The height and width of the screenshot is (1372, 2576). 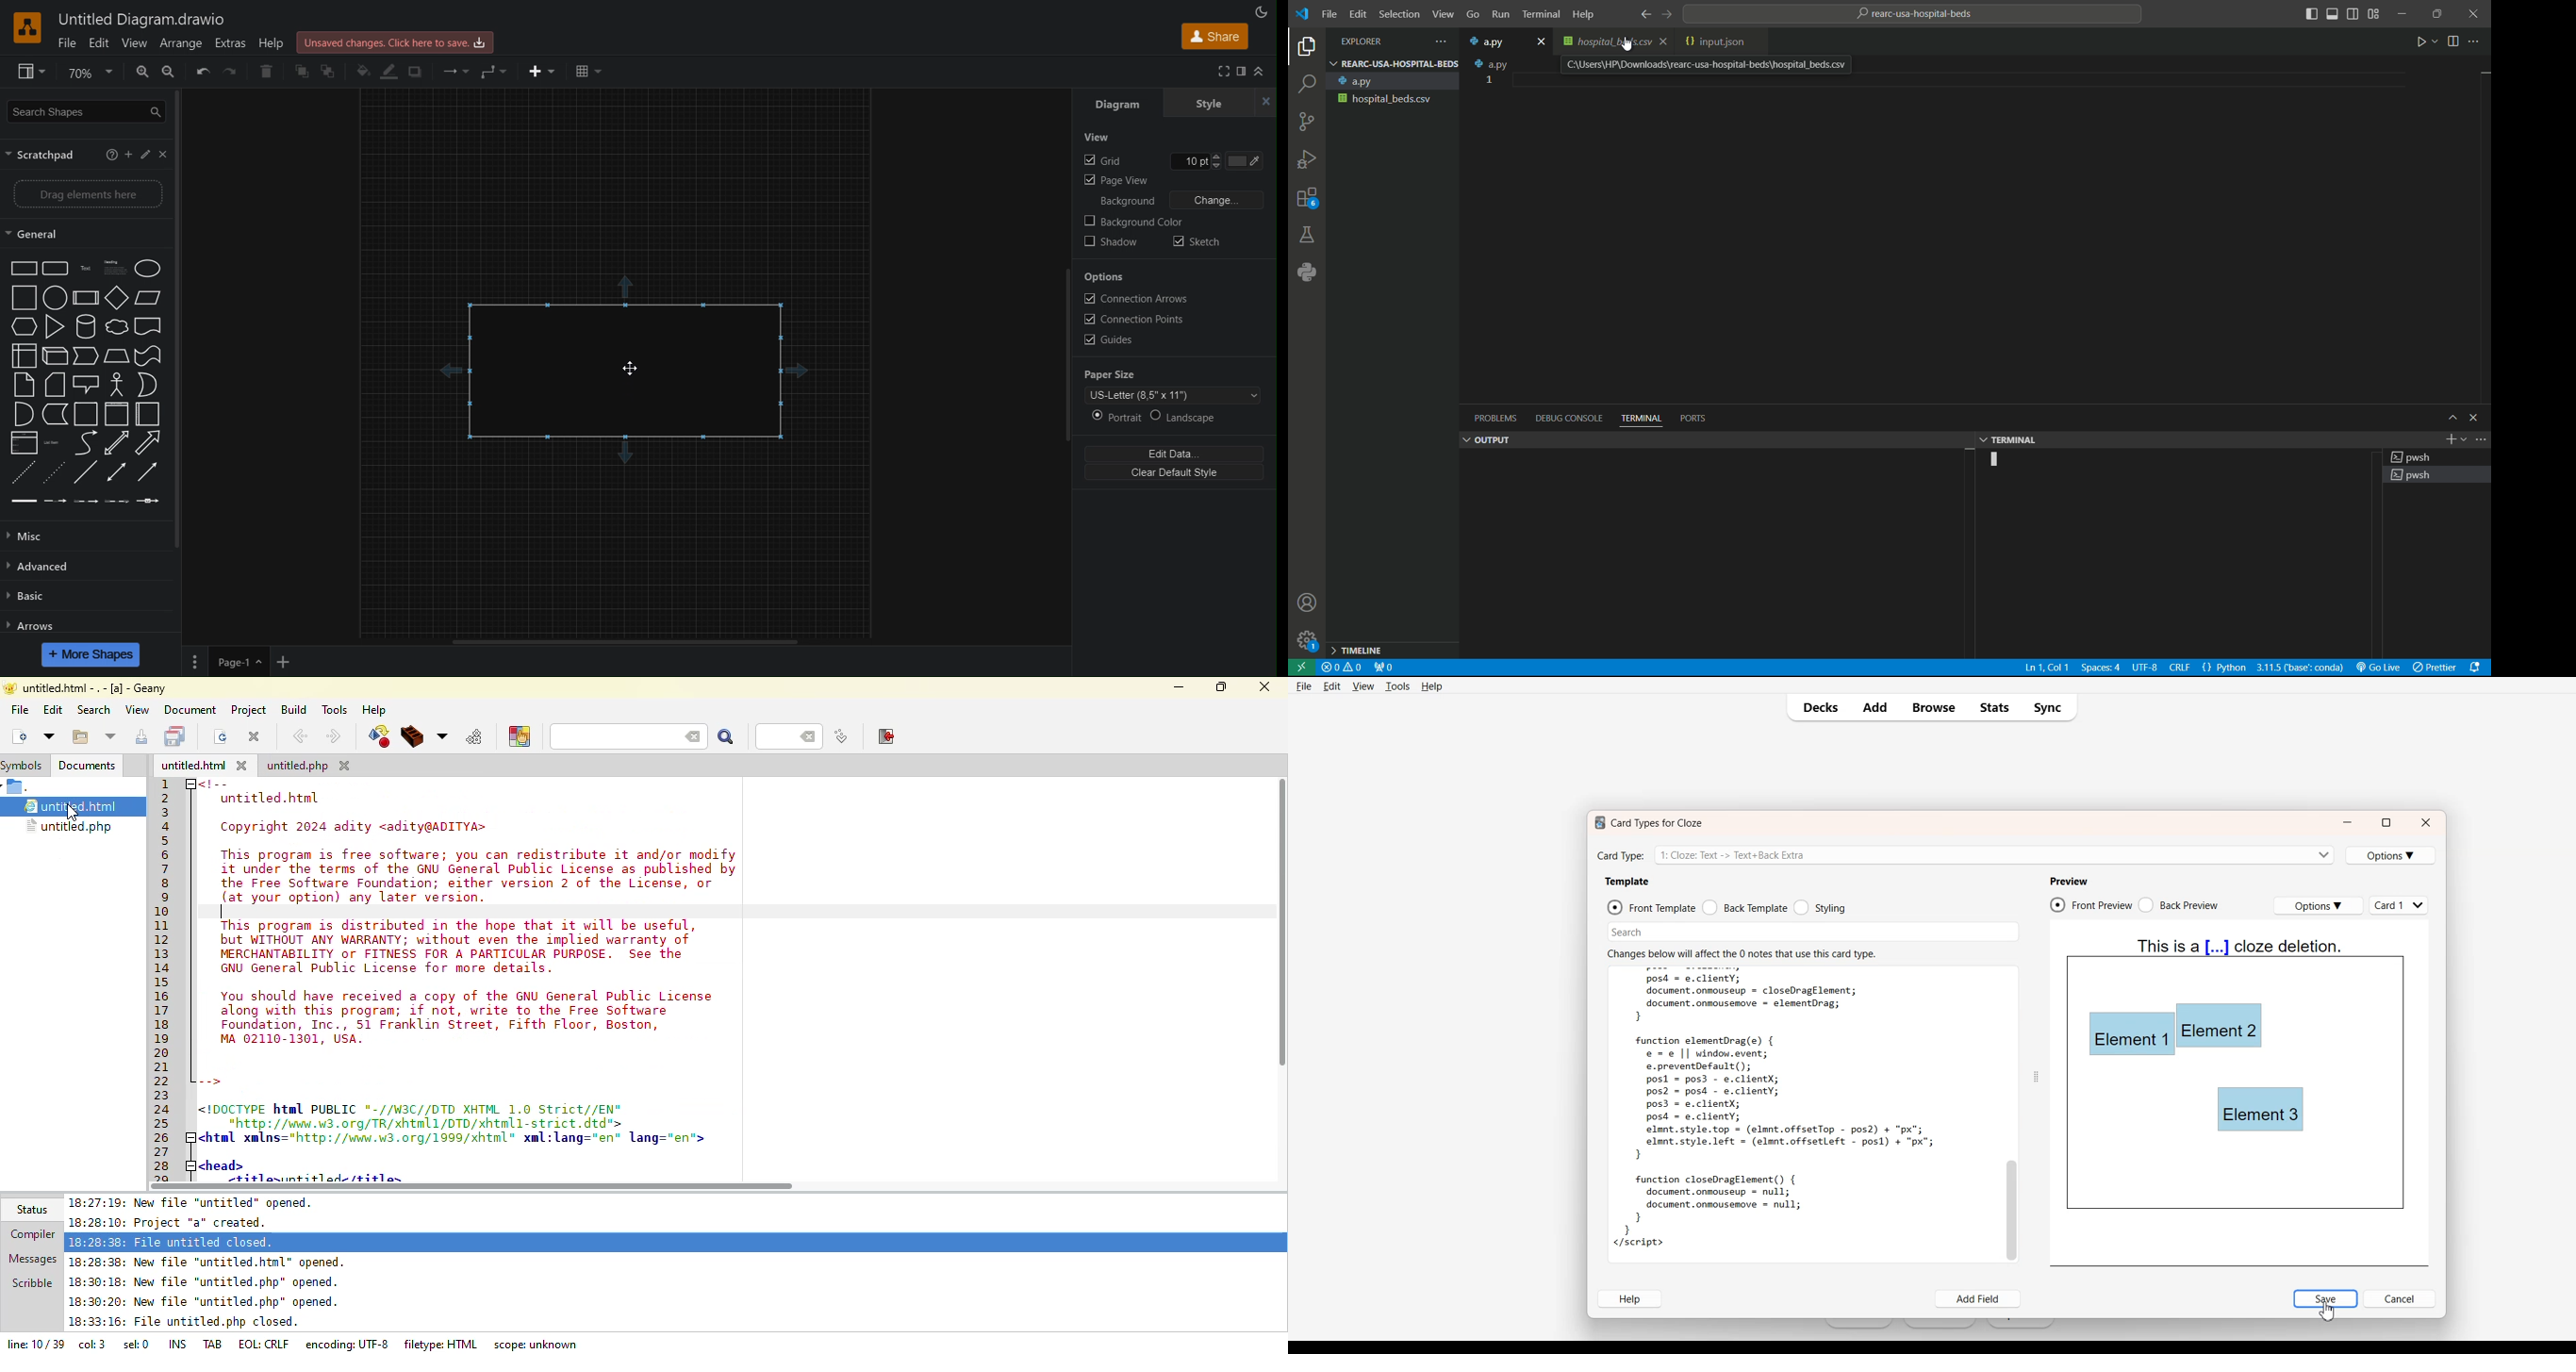 I want to click on Fill Color, so click(x=360, y=71).